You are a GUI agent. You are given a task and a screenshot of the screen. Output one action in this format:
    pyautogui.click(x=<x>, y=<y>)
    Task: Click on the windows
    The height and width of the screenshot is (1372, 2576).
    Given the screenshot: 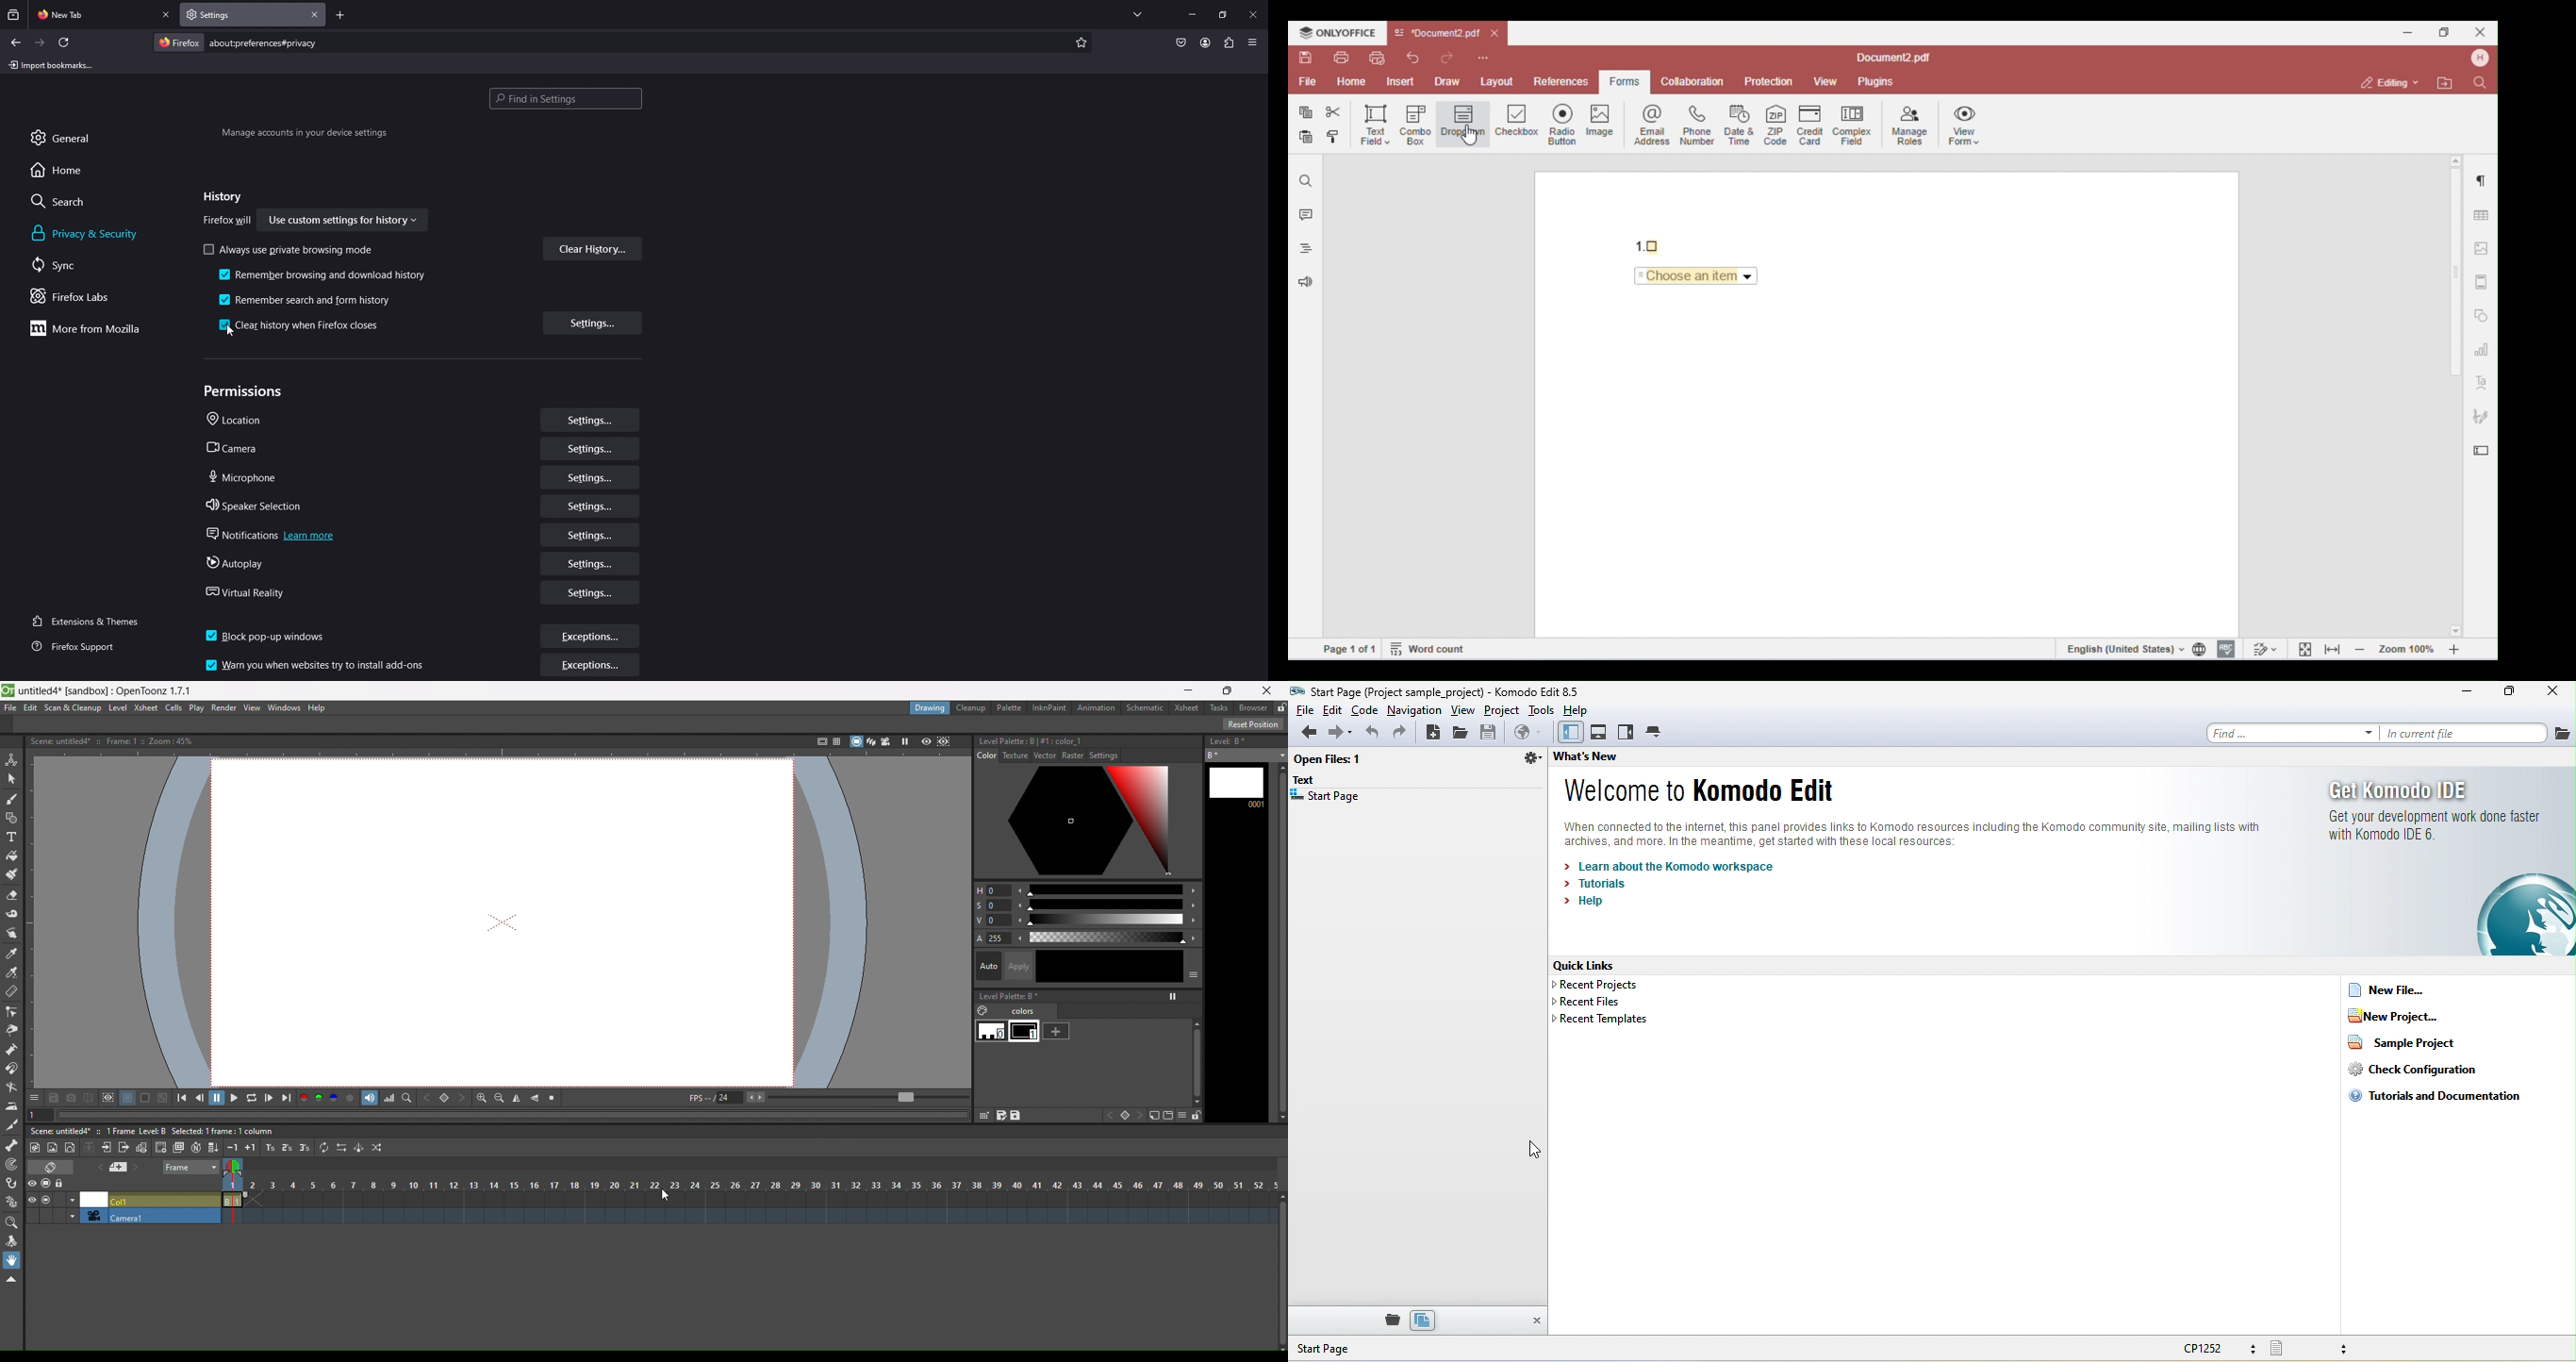 What is the action you would take?
    pyautogui.click(x=286, y=708)
    